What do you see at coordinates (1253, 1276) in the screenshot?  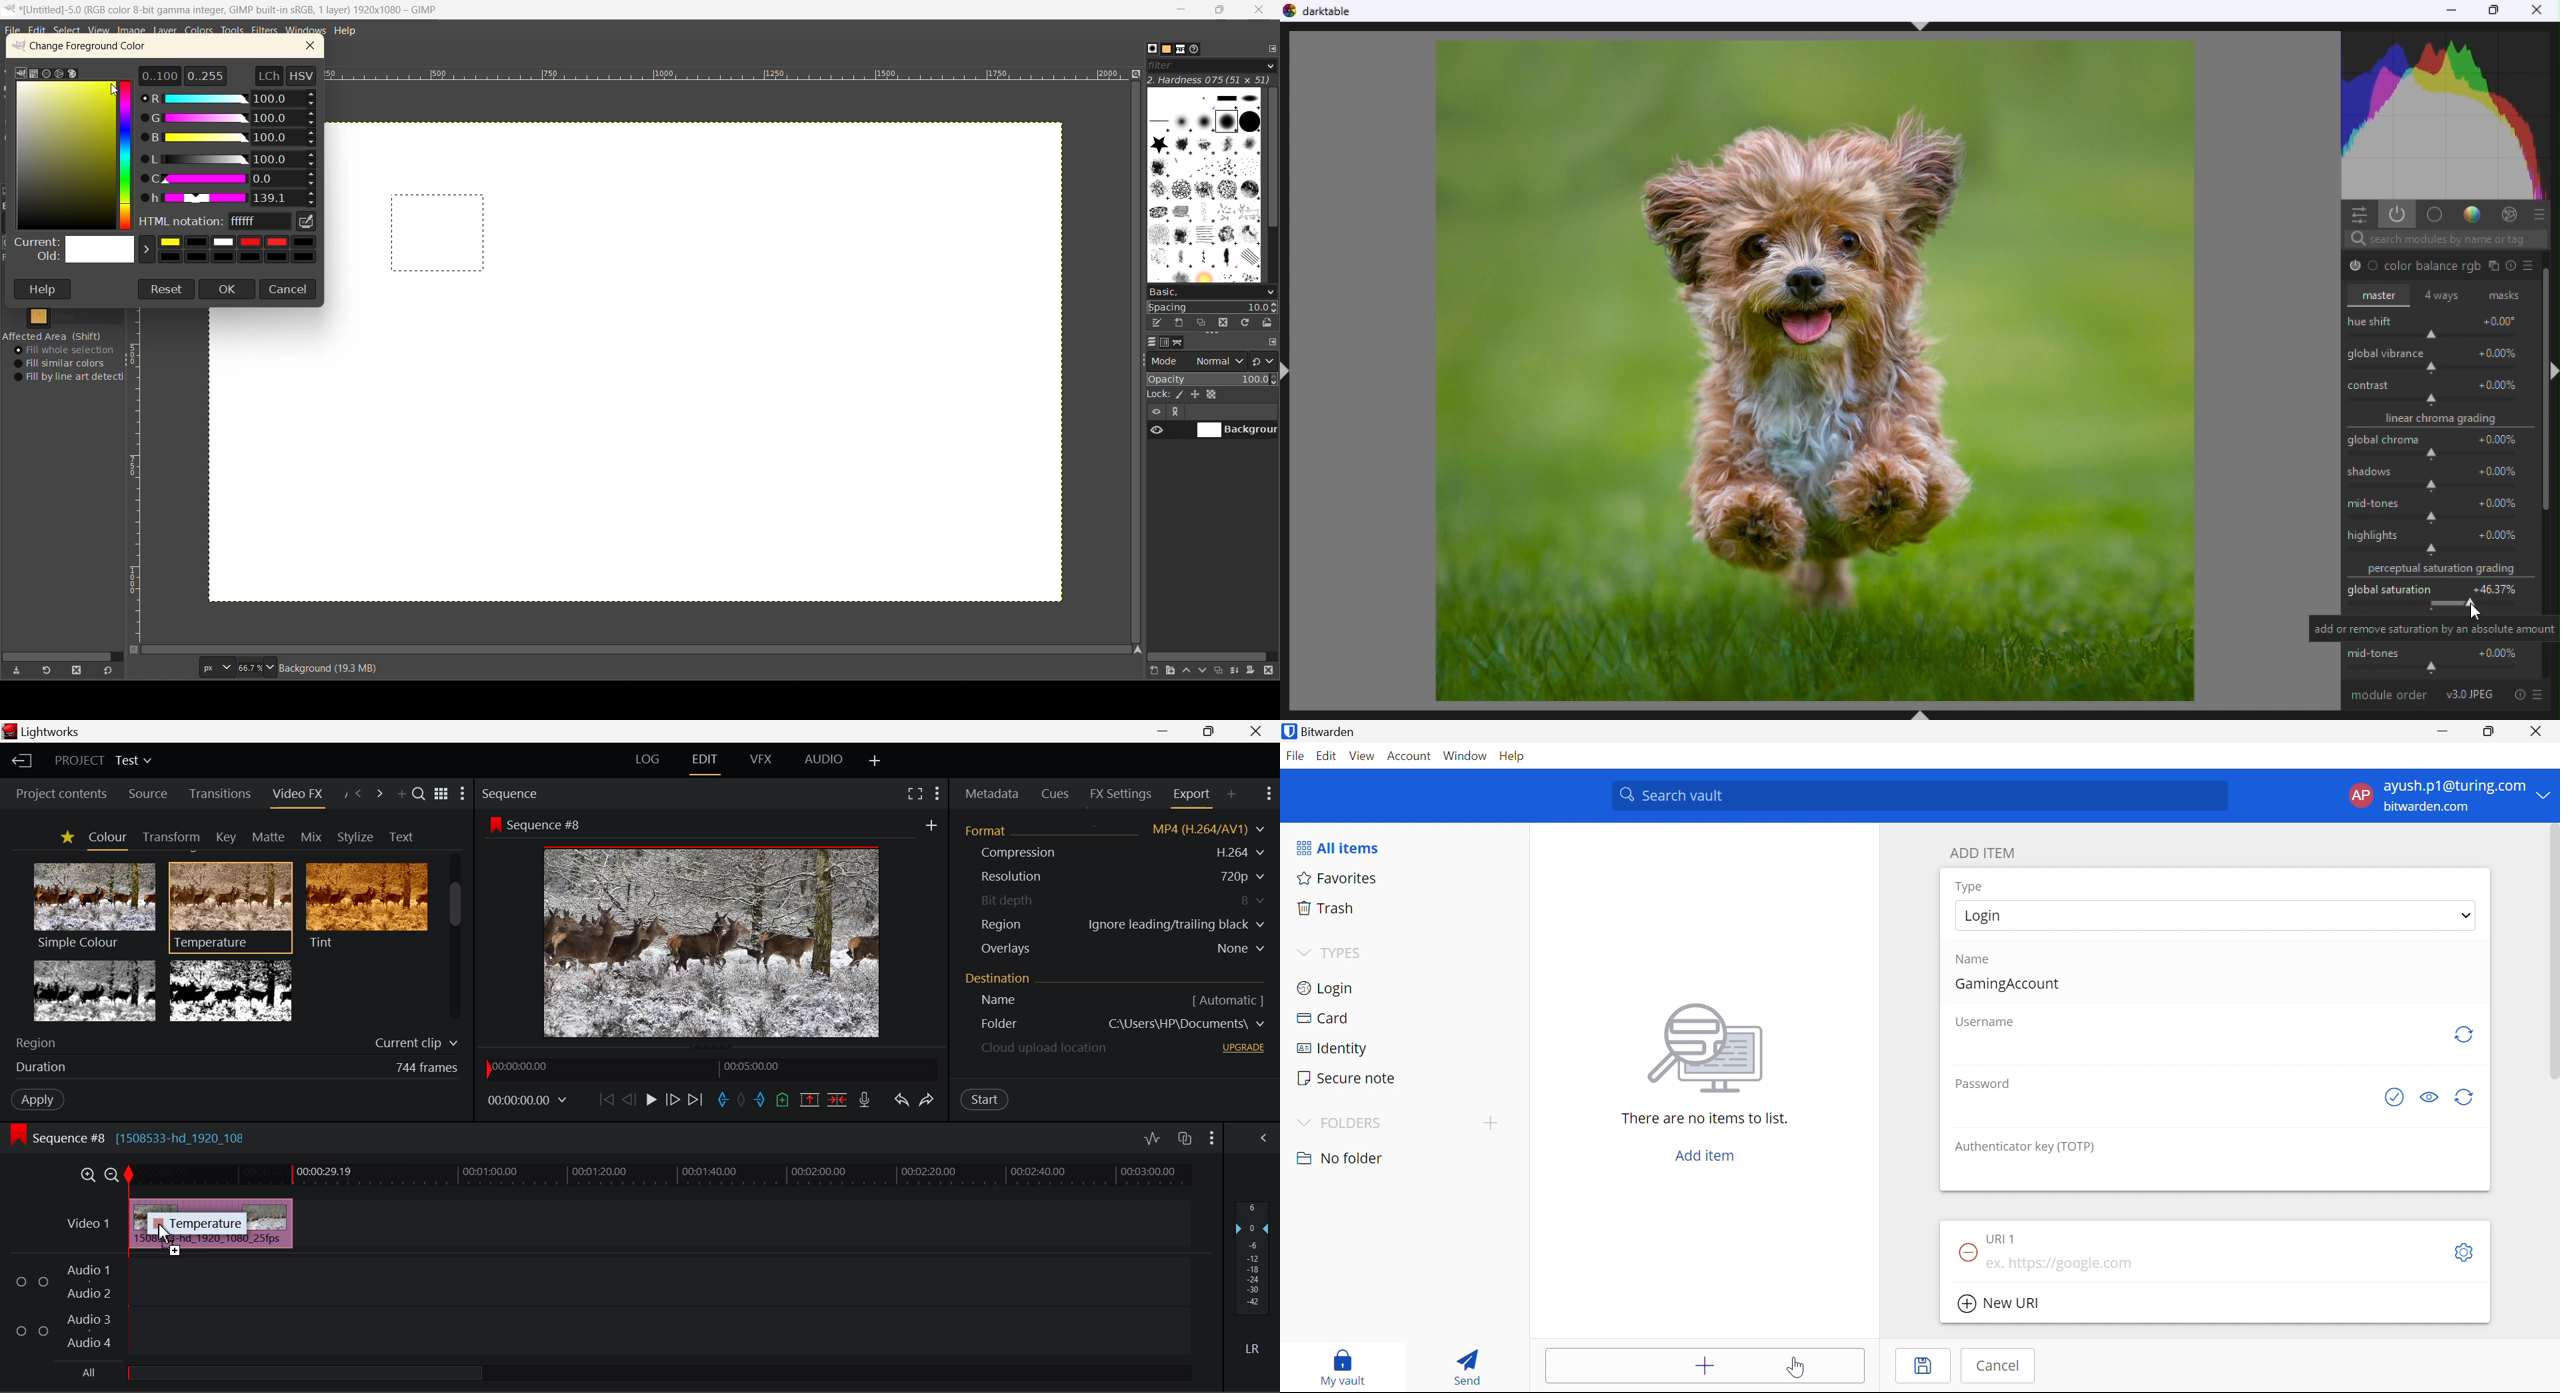 I see `Decibel Level` at bounding box center [1253, 1276].